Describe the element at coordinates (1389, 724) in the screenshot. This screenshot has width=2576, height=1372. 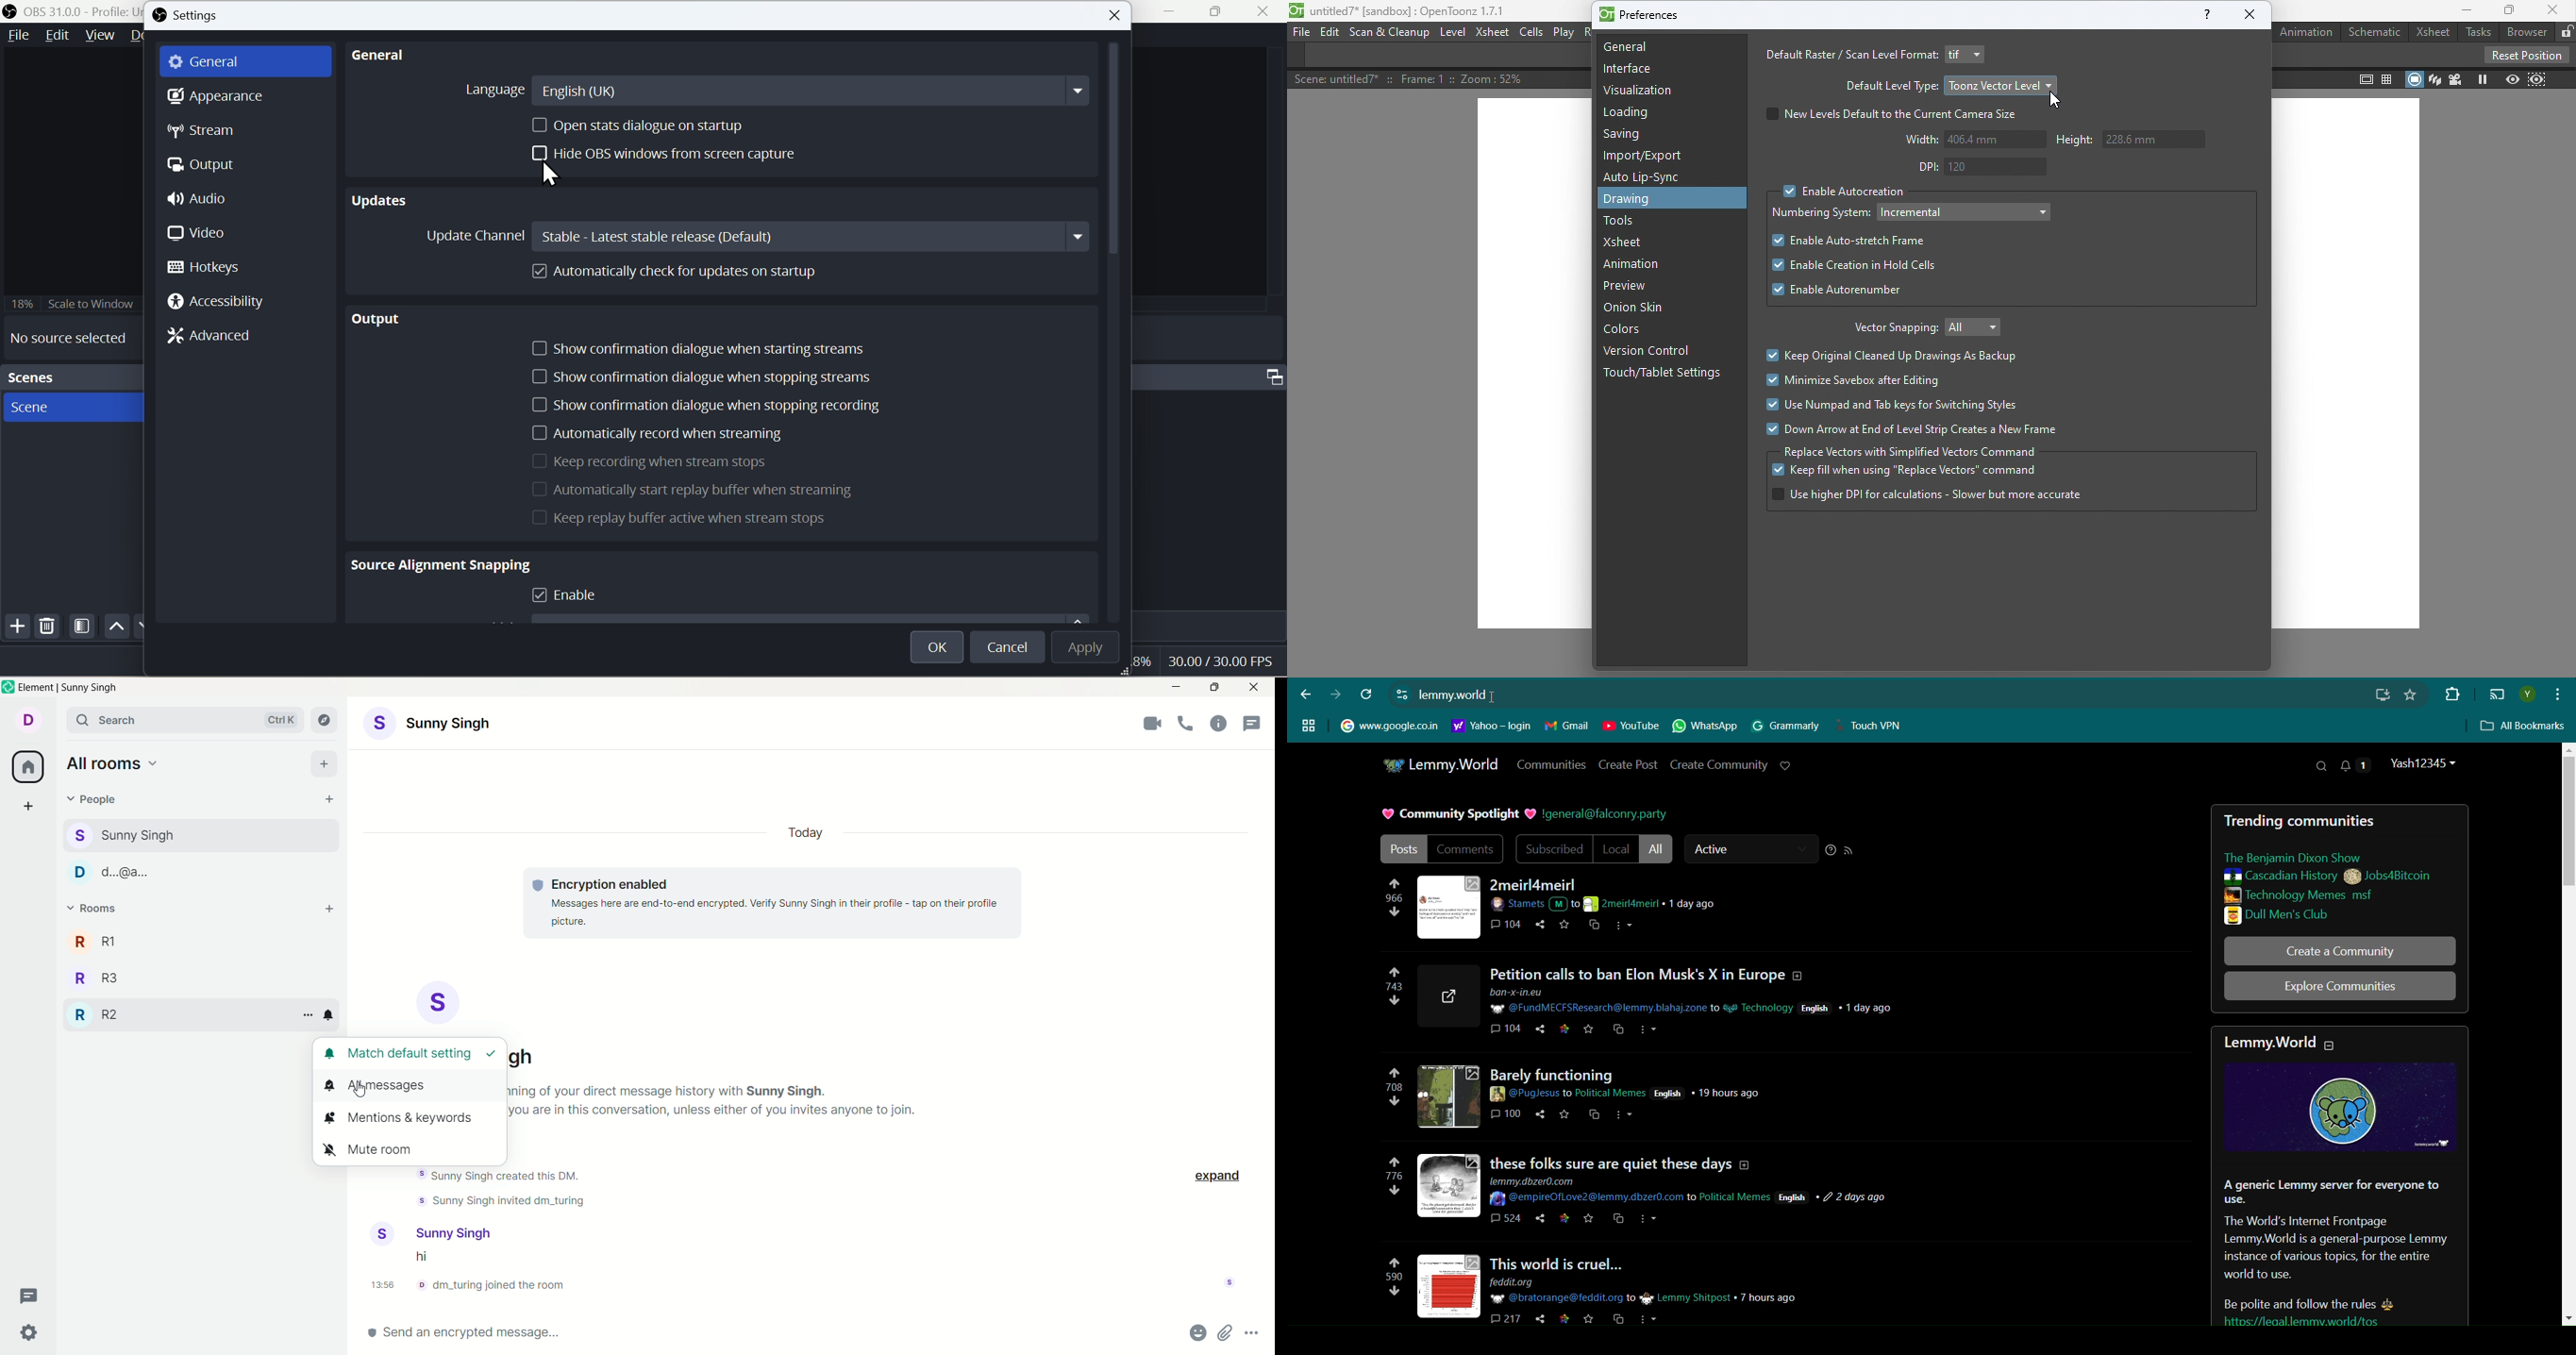
I see `Hyperlink` at that location.